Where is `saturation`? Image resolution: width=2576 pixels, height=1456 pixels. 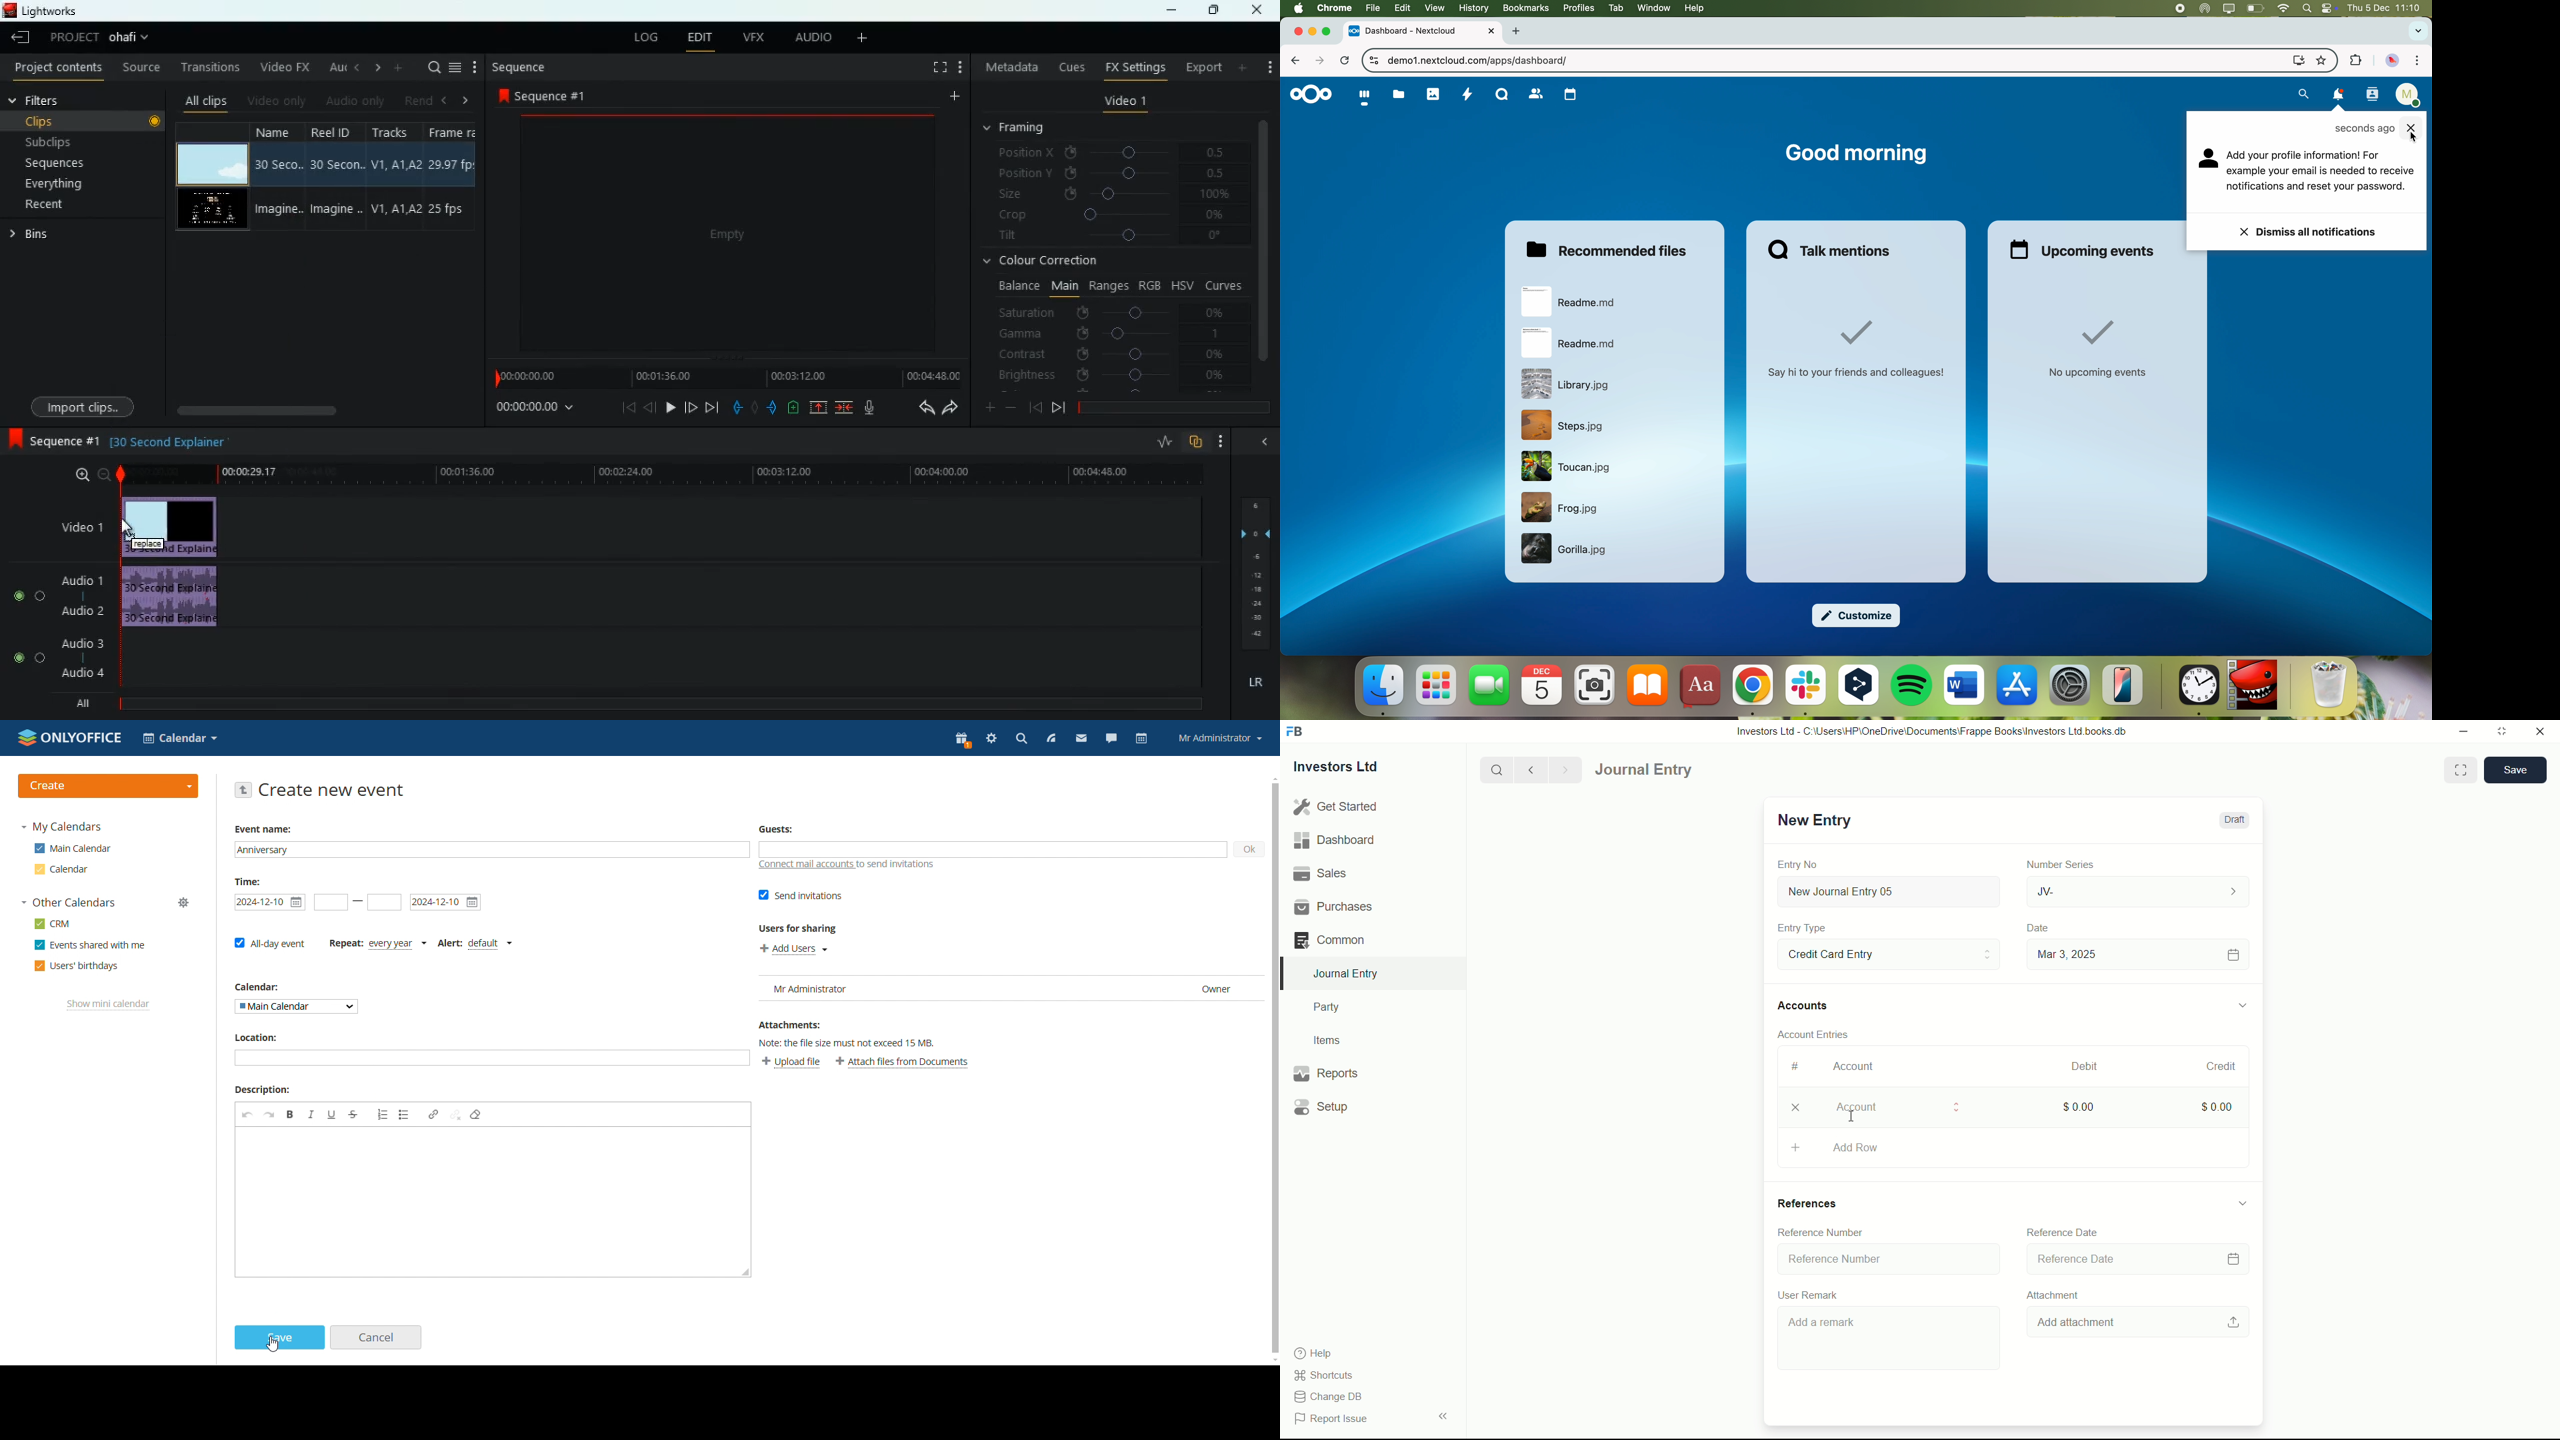
saturation is located at coordinates (1113, 314).